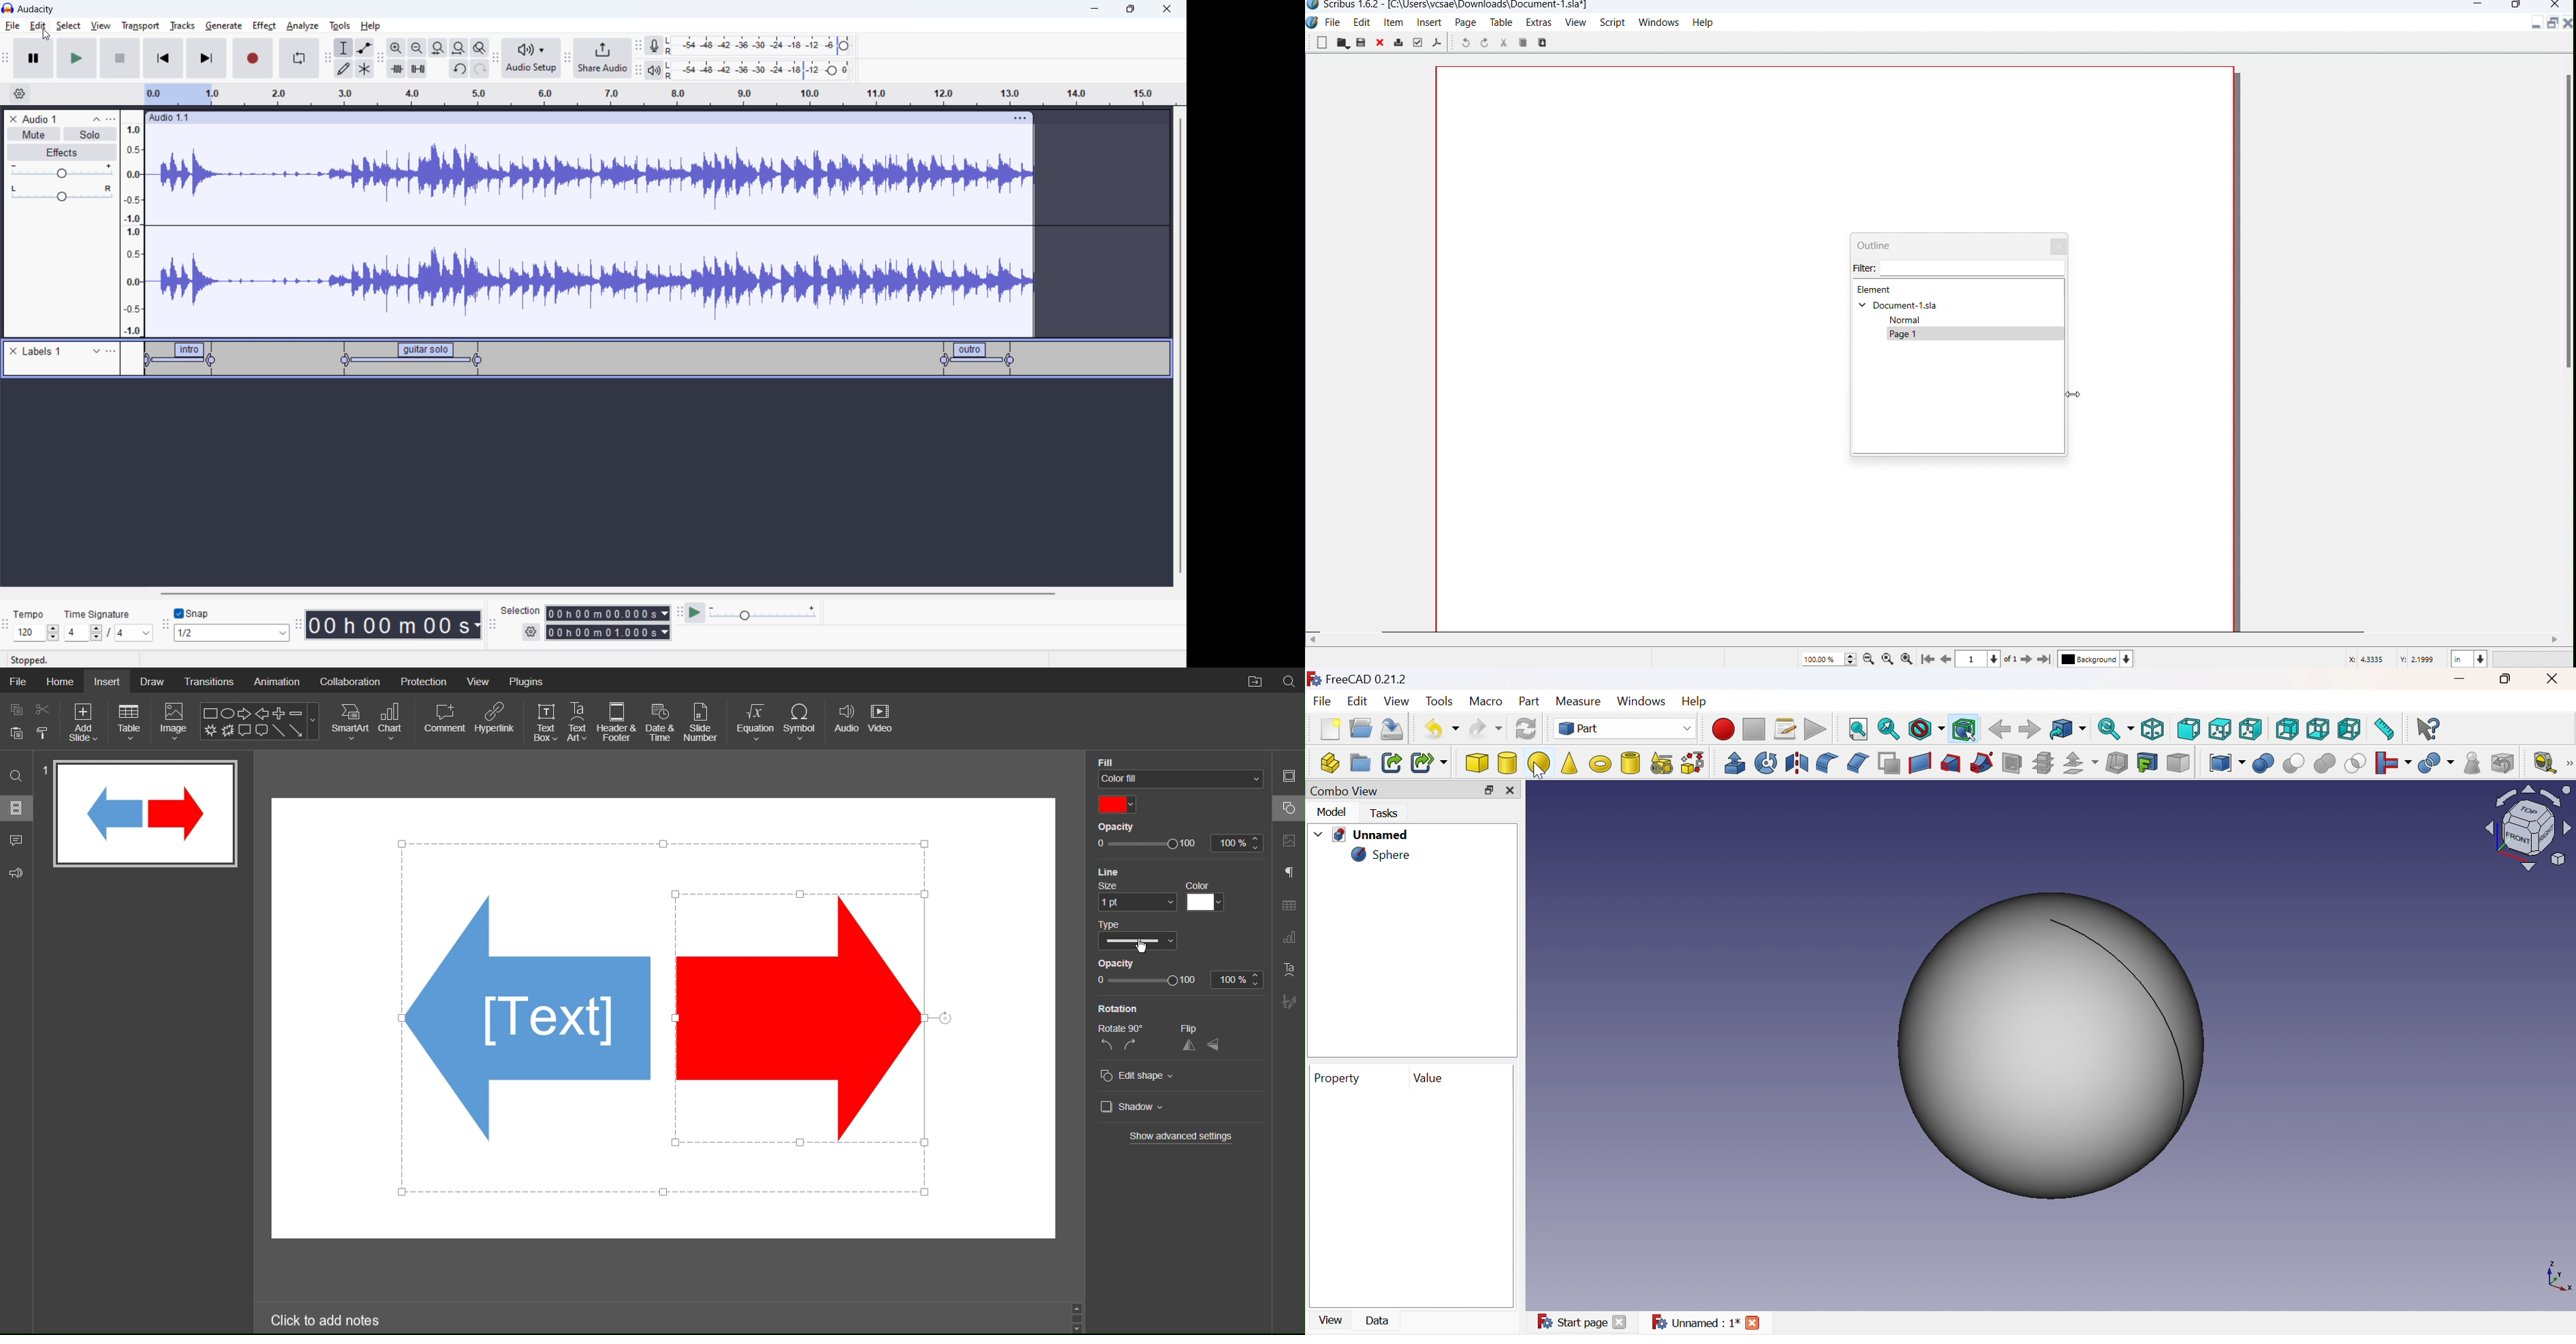 The image size is (2576, 1344). Describe the element at coordinates (68, 25) in the screenshot. I see `select` at that location.